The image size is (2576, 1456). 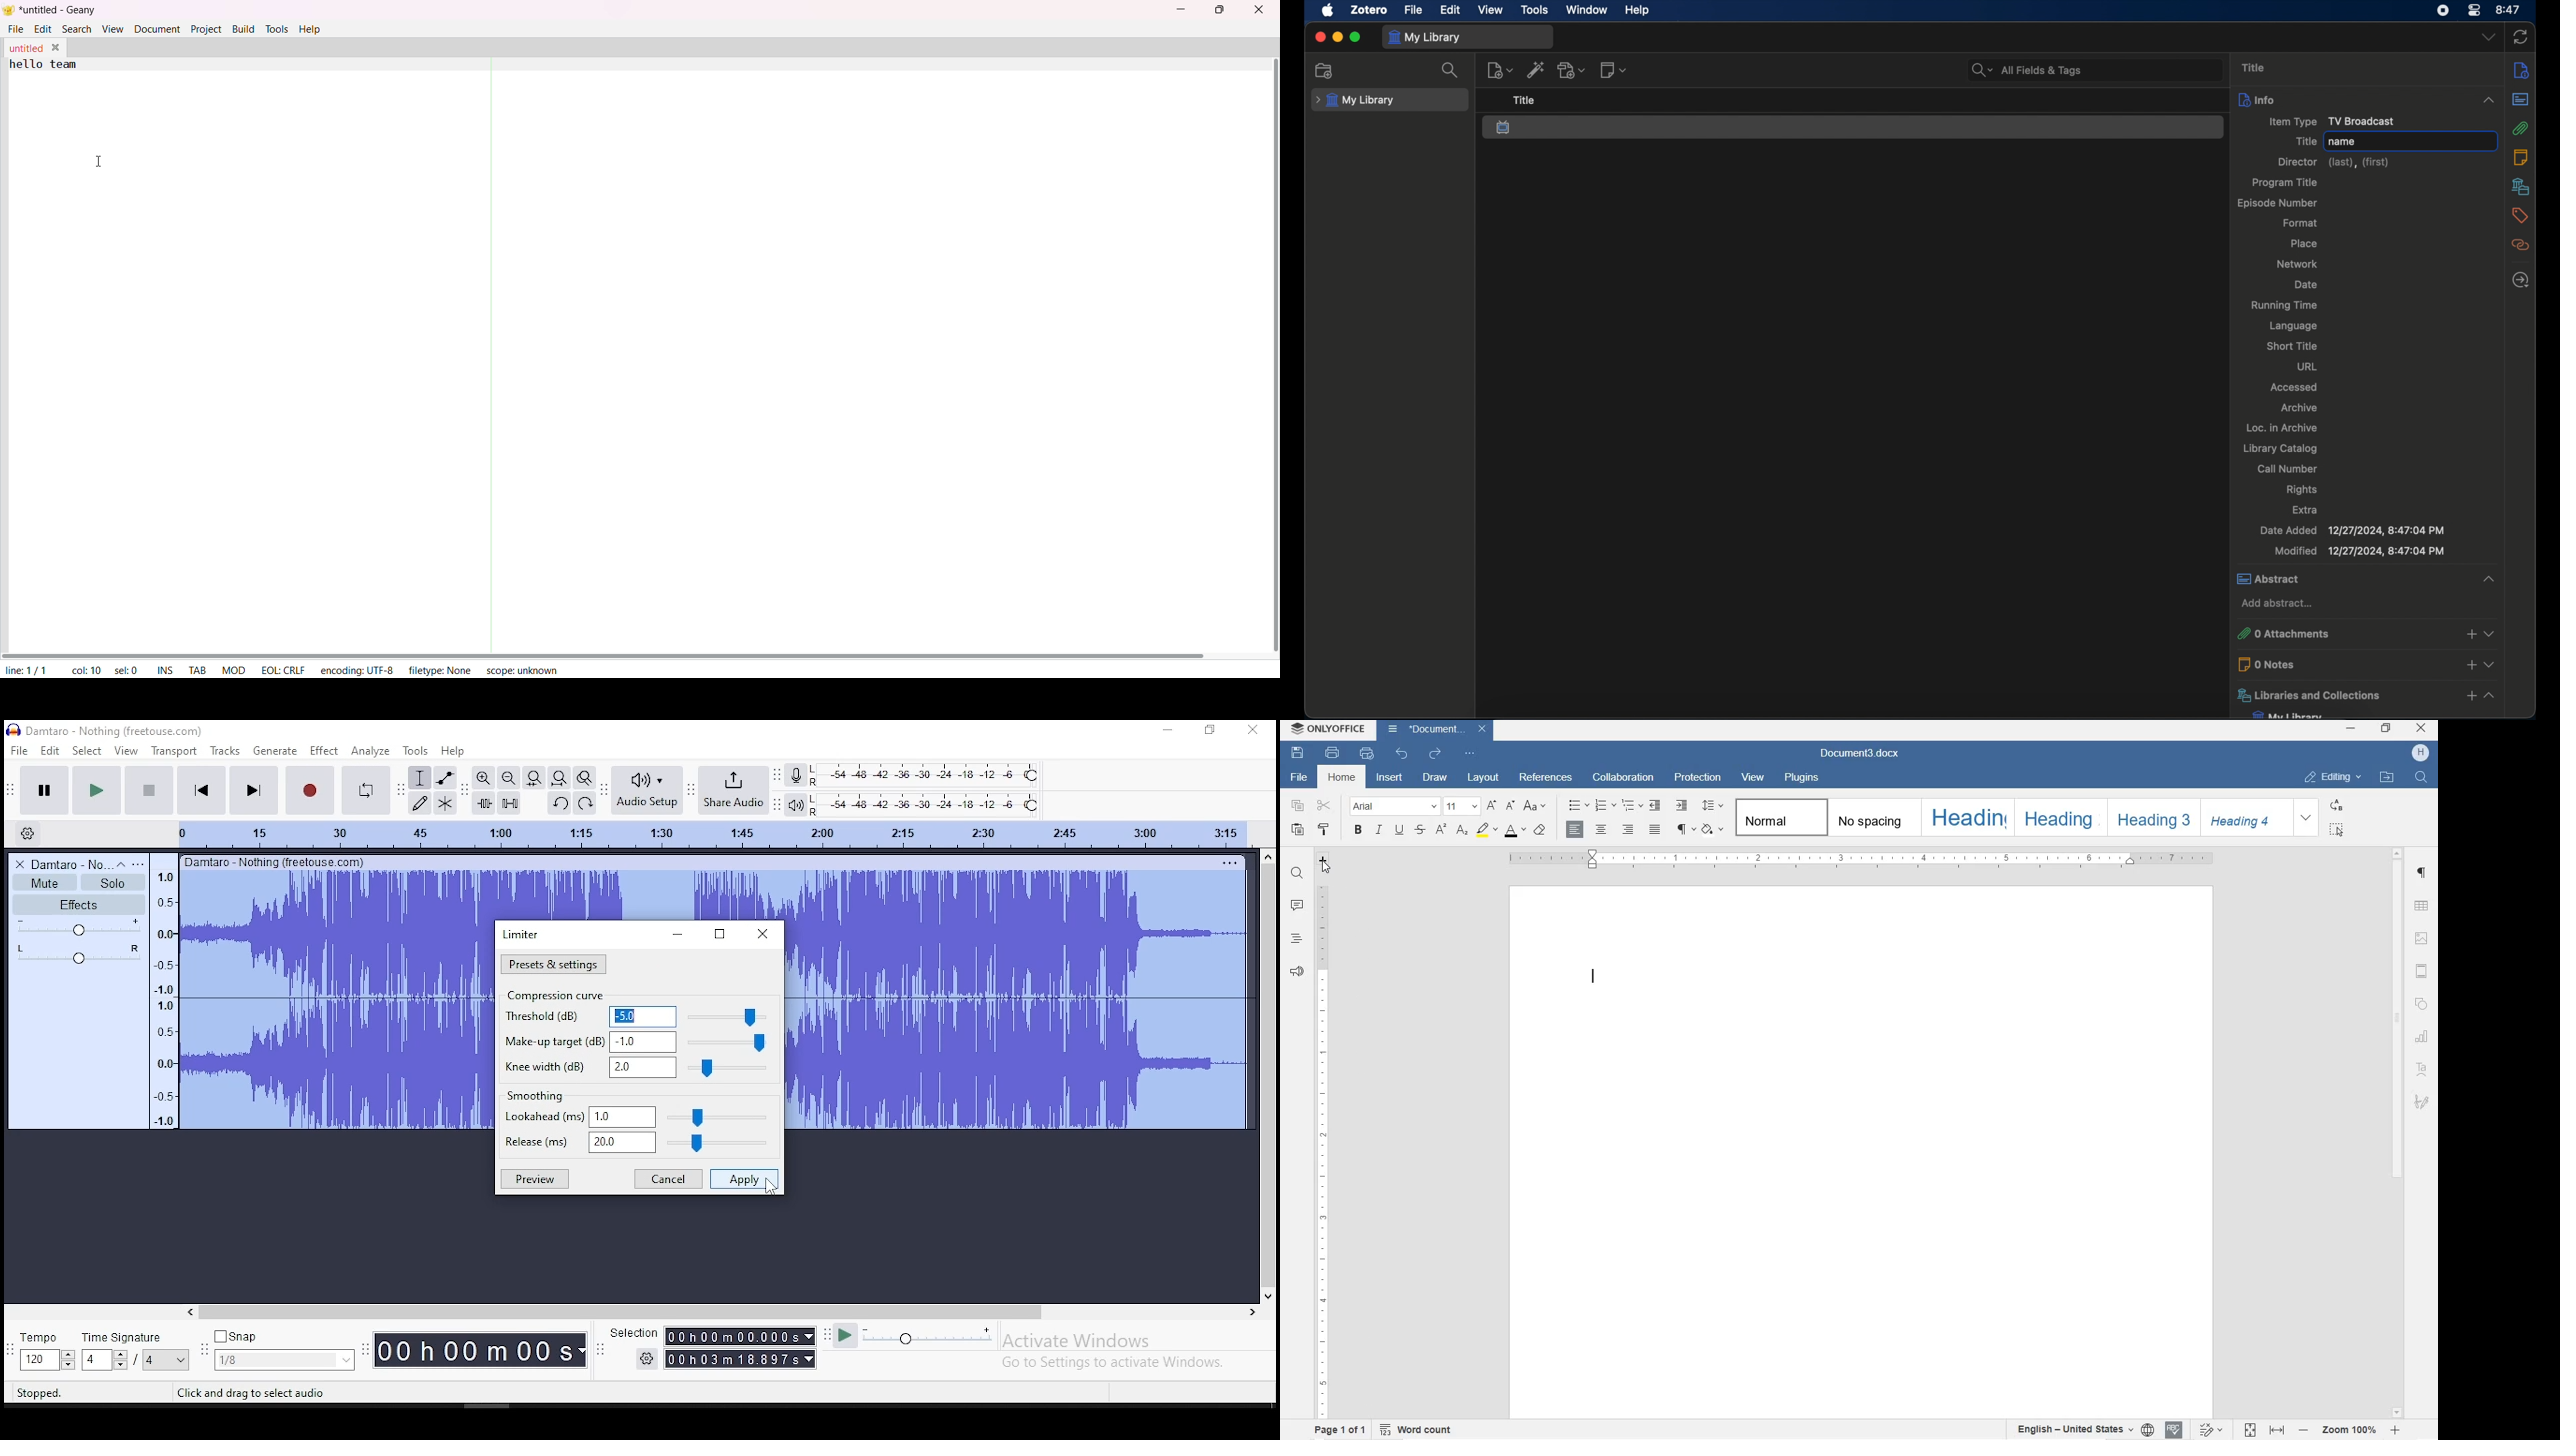 I want to click on undo, so click(x=558, y=803).